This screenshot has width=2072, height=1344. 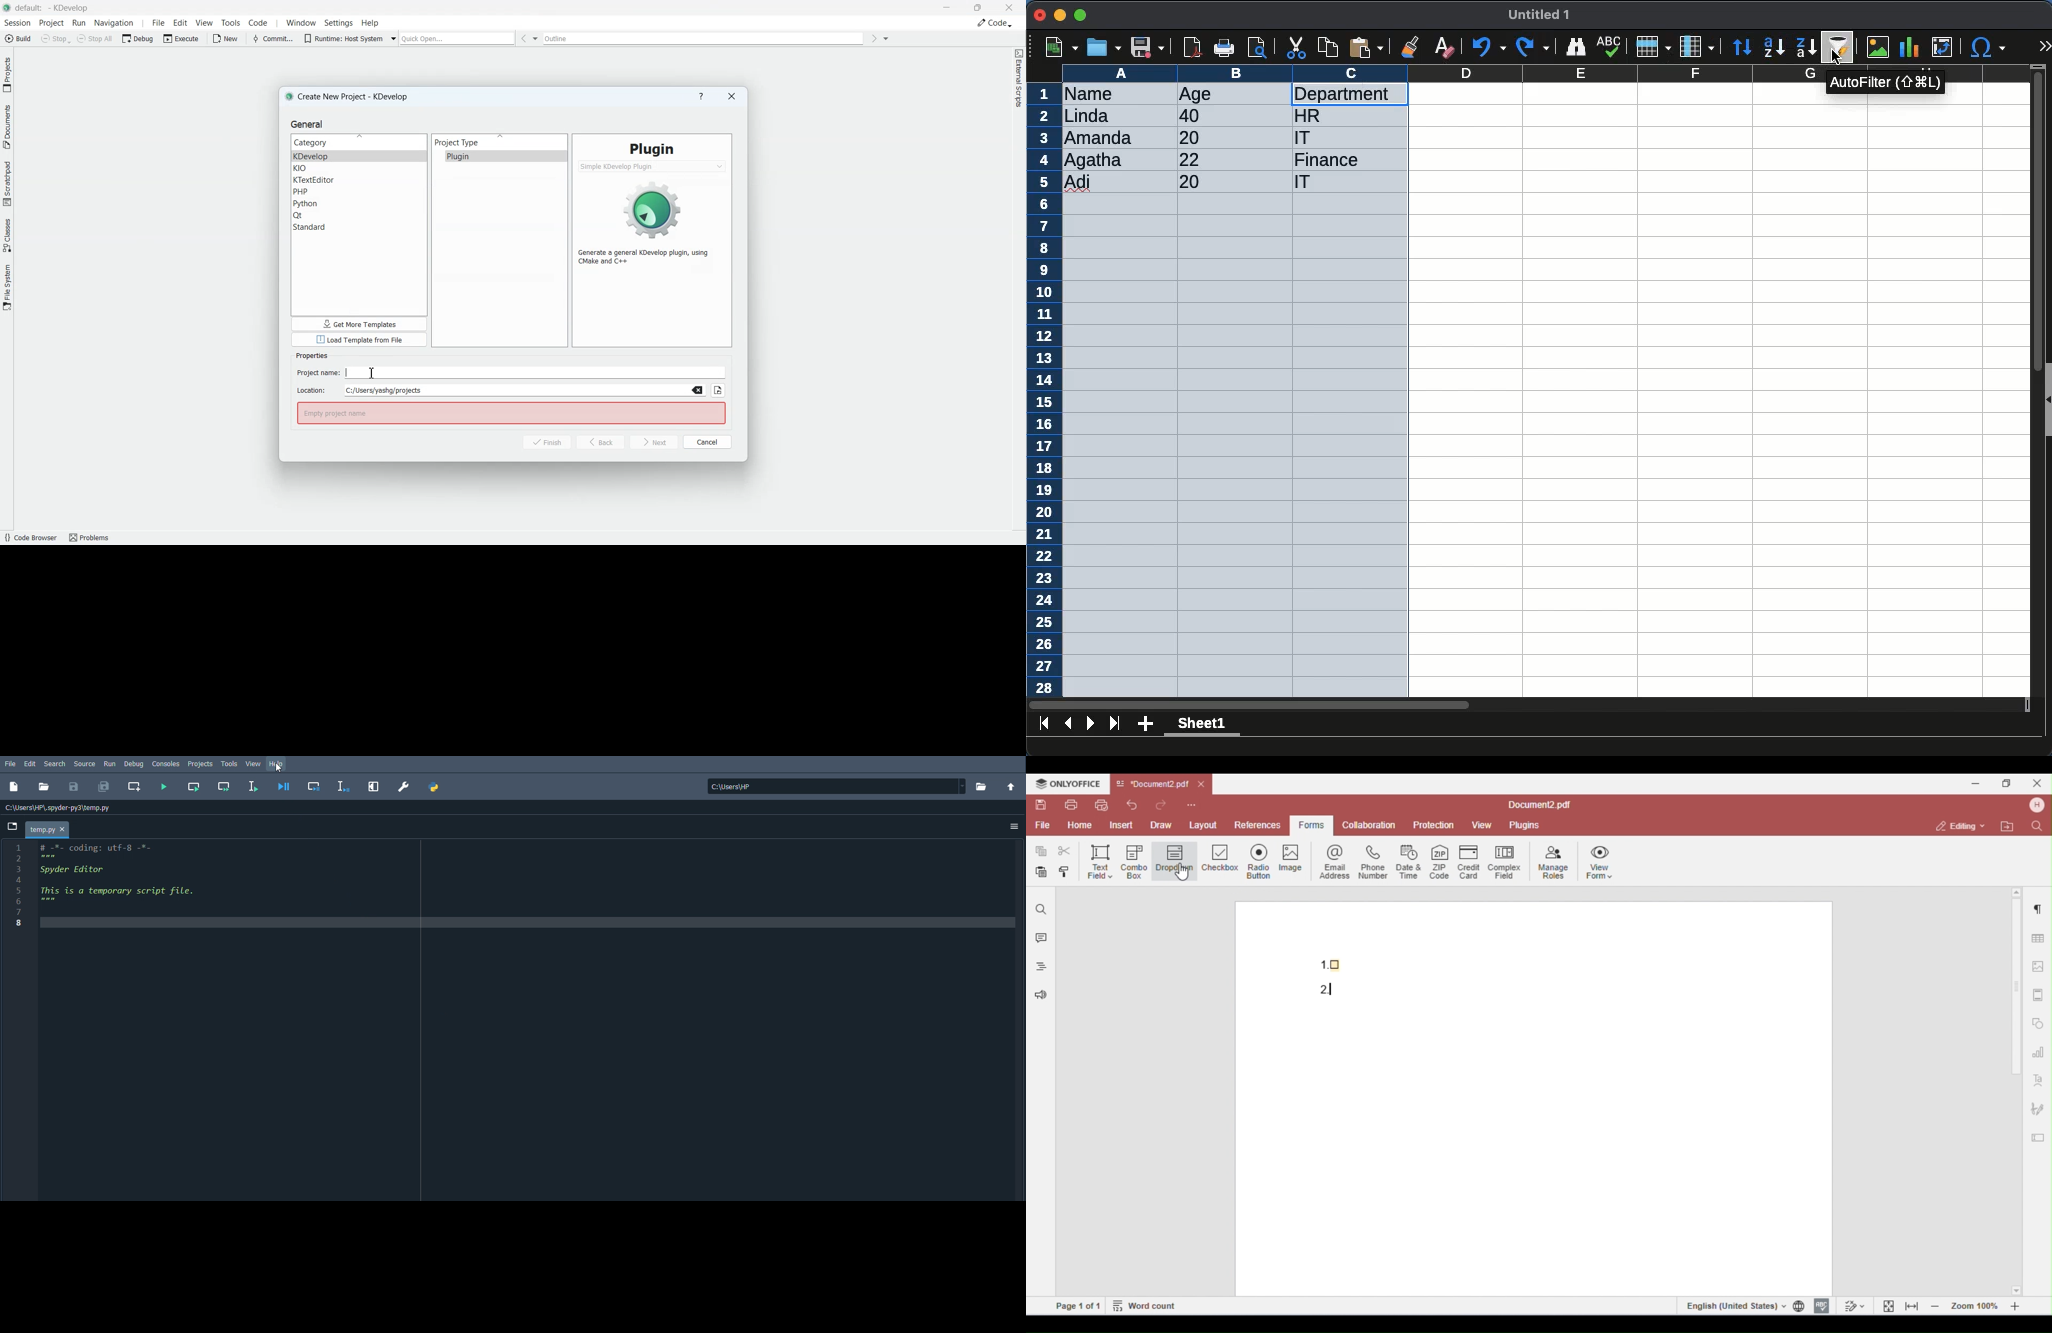 What do you see at coordinates (103, 787) in the screenshot?
I see `Save all files` at bounding box center [103, 787].